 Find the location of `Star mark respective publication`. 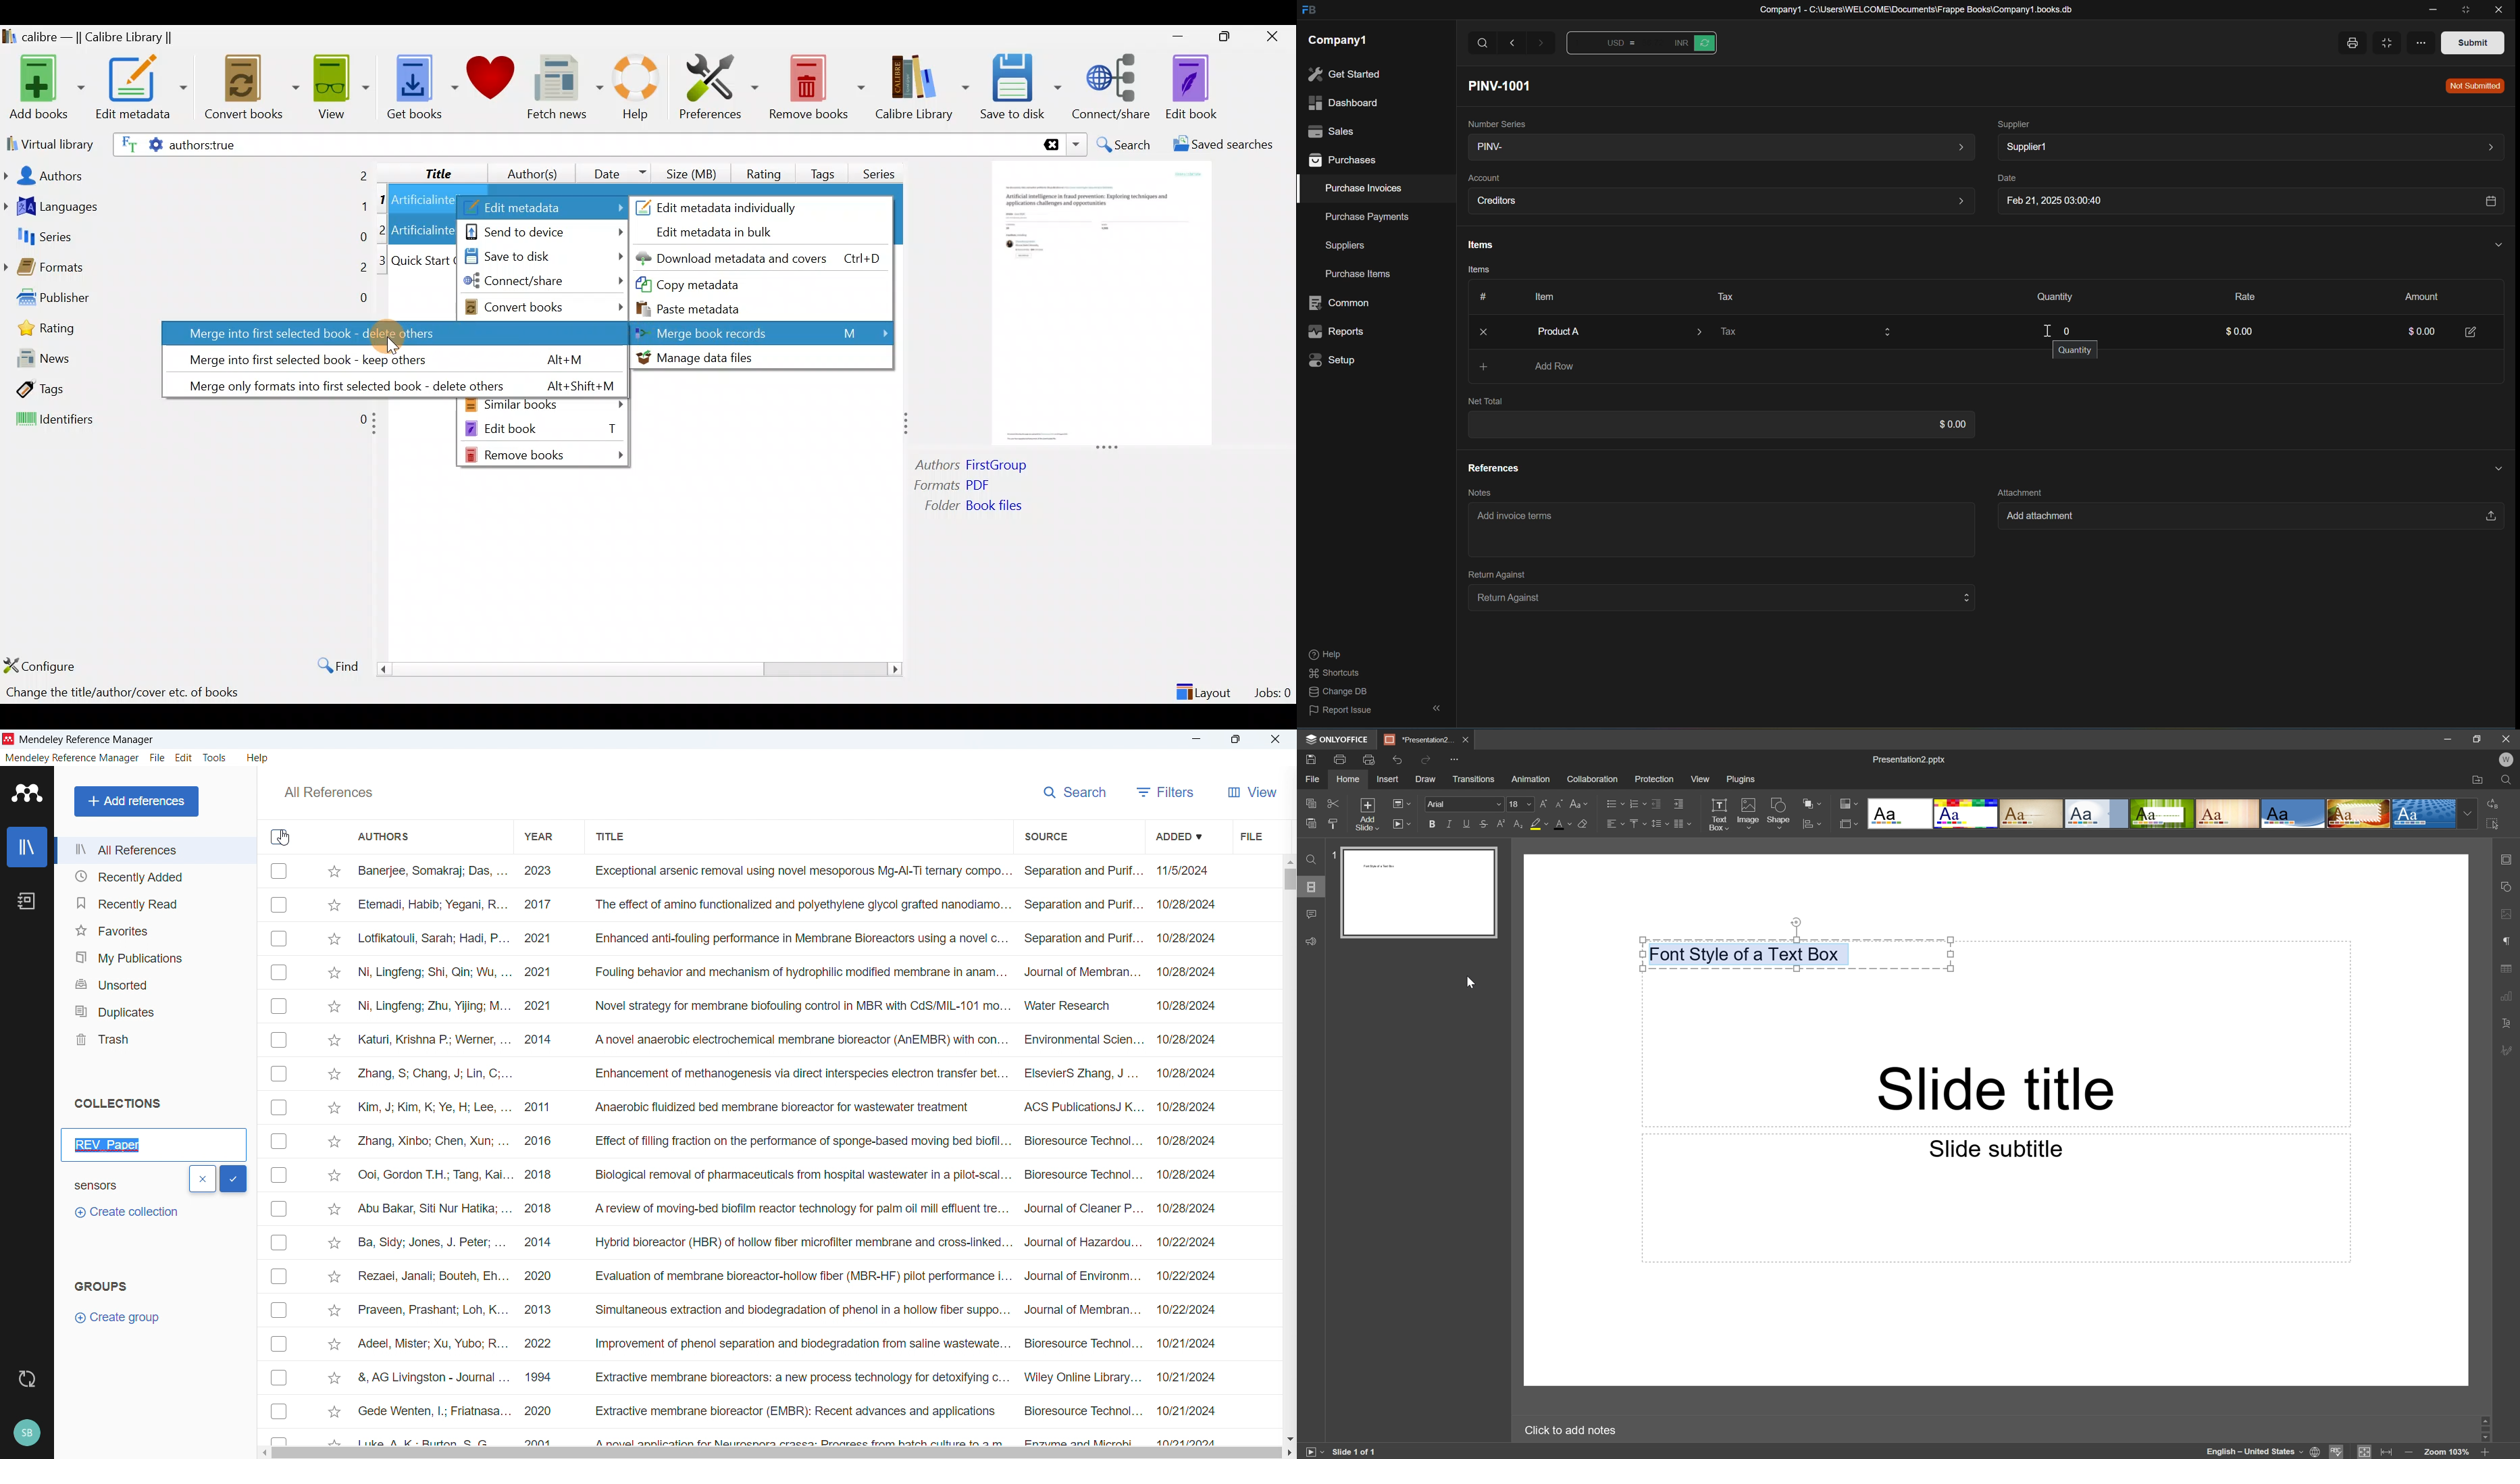

Star mark respective publication is located at coordinates (334, 1142).